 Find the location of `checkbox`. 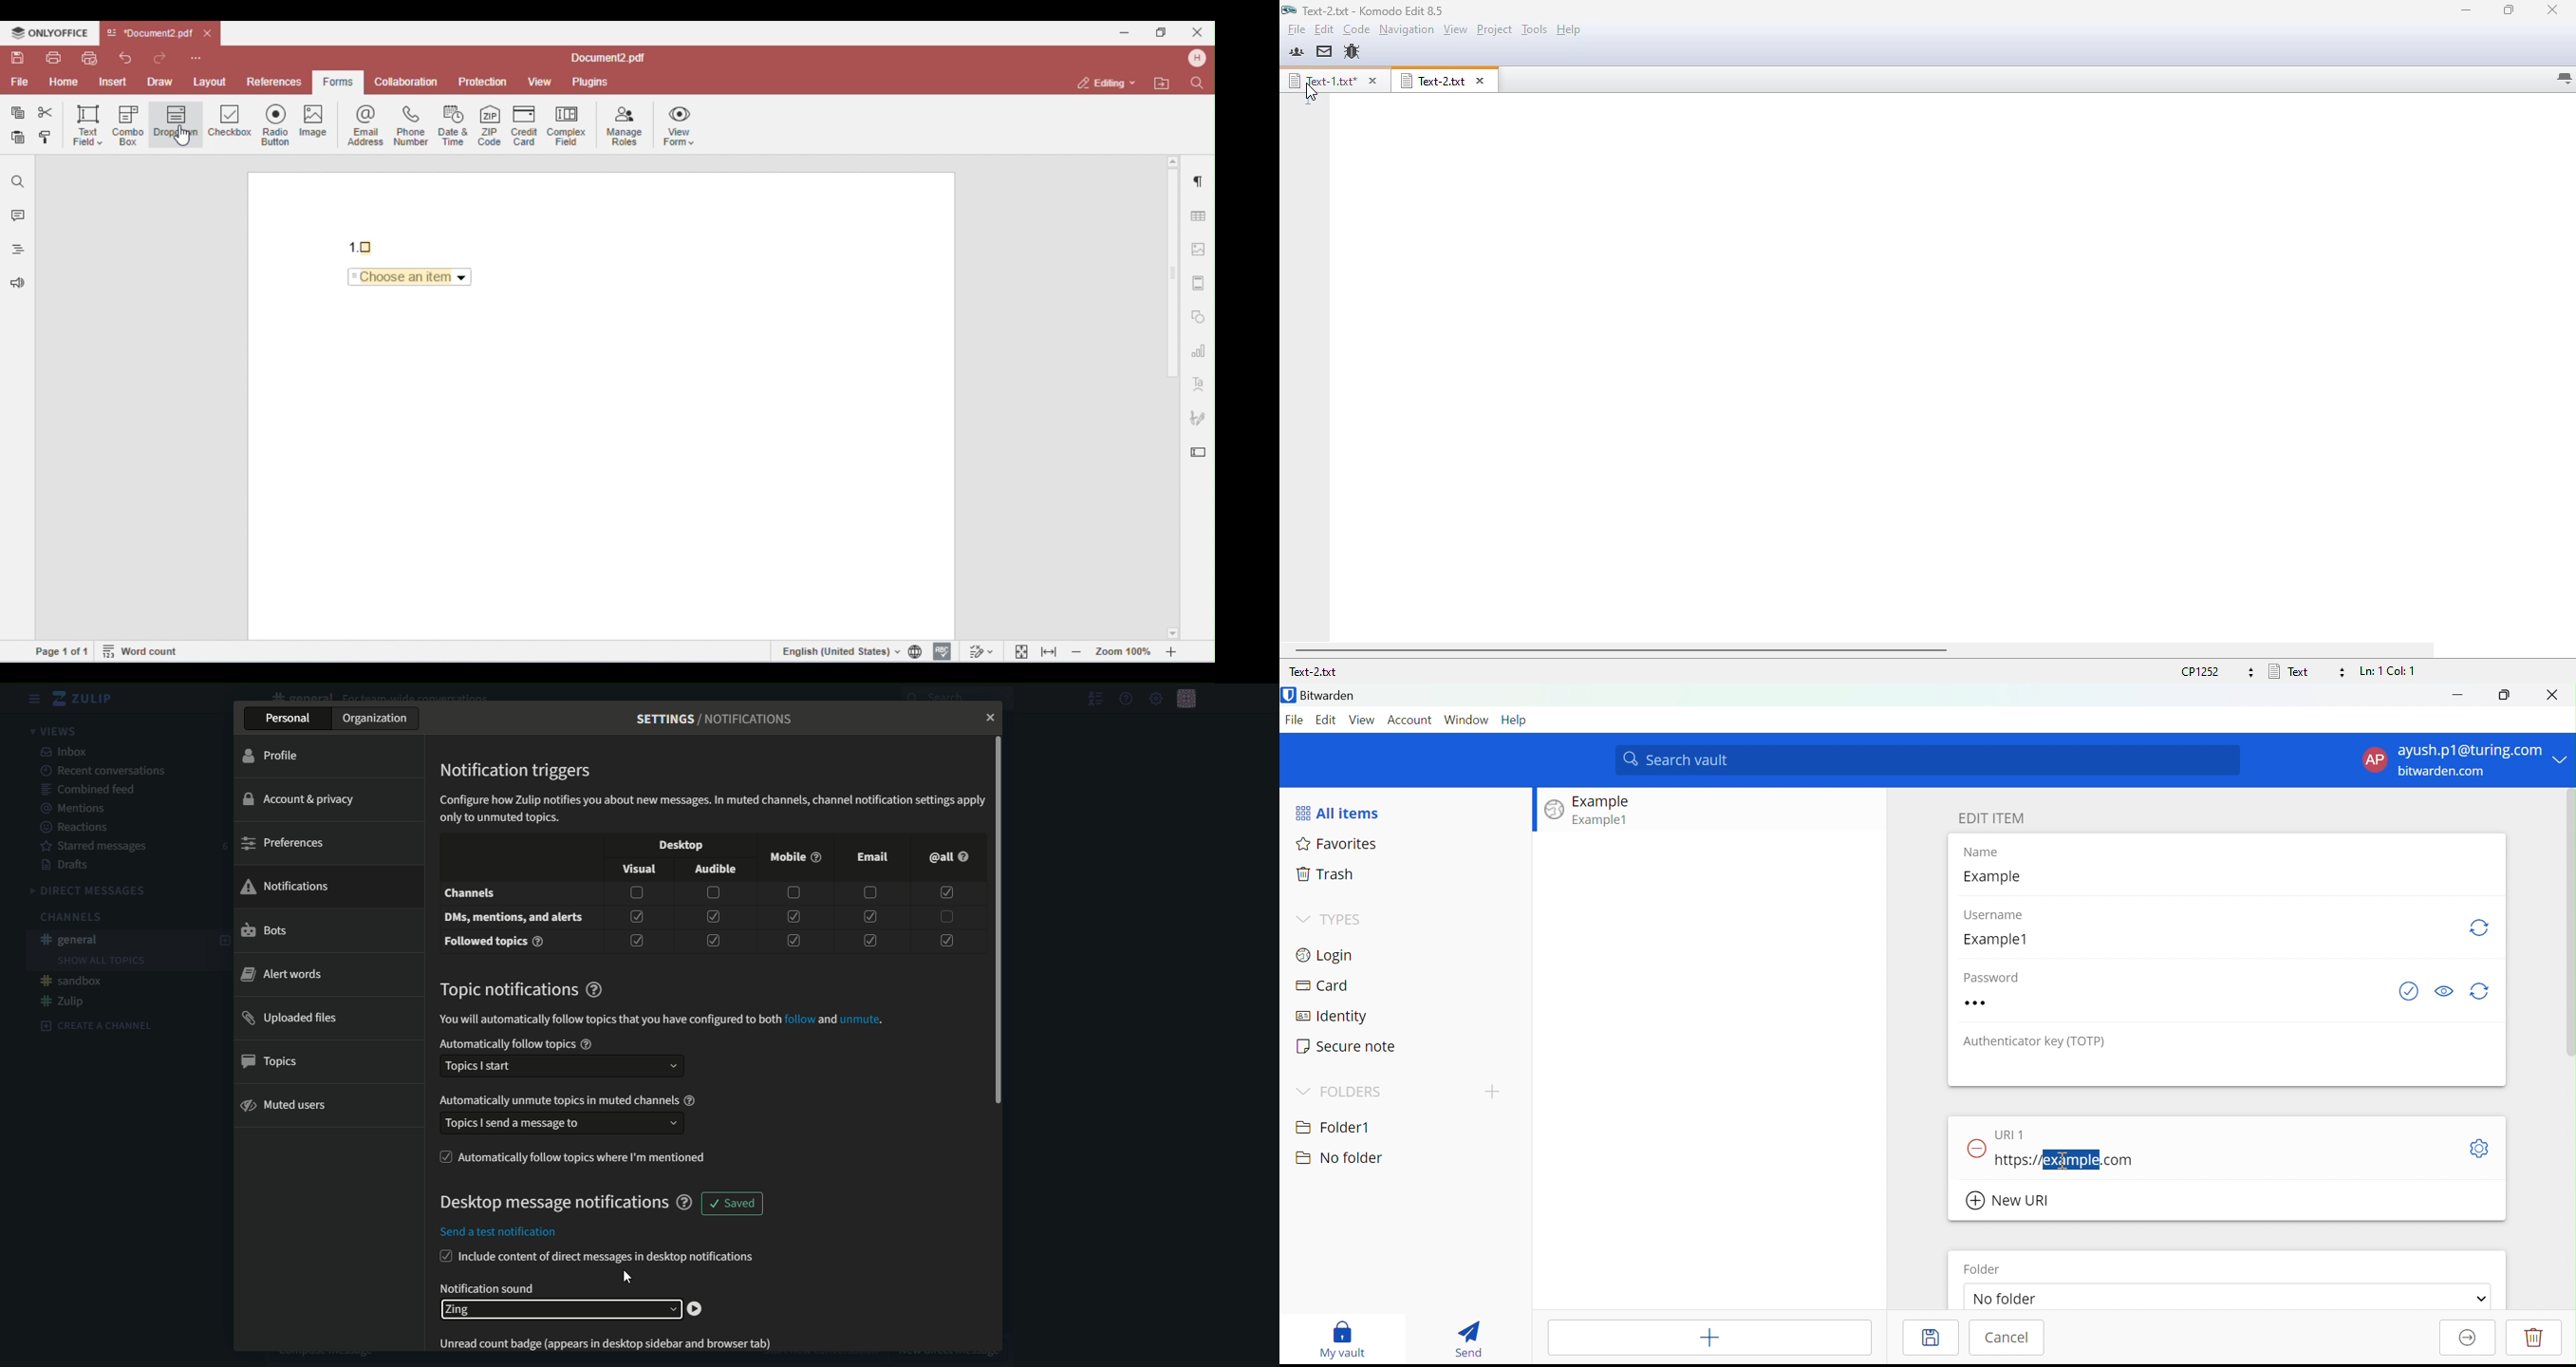

checkbox is located at coordinates (443, 1256).